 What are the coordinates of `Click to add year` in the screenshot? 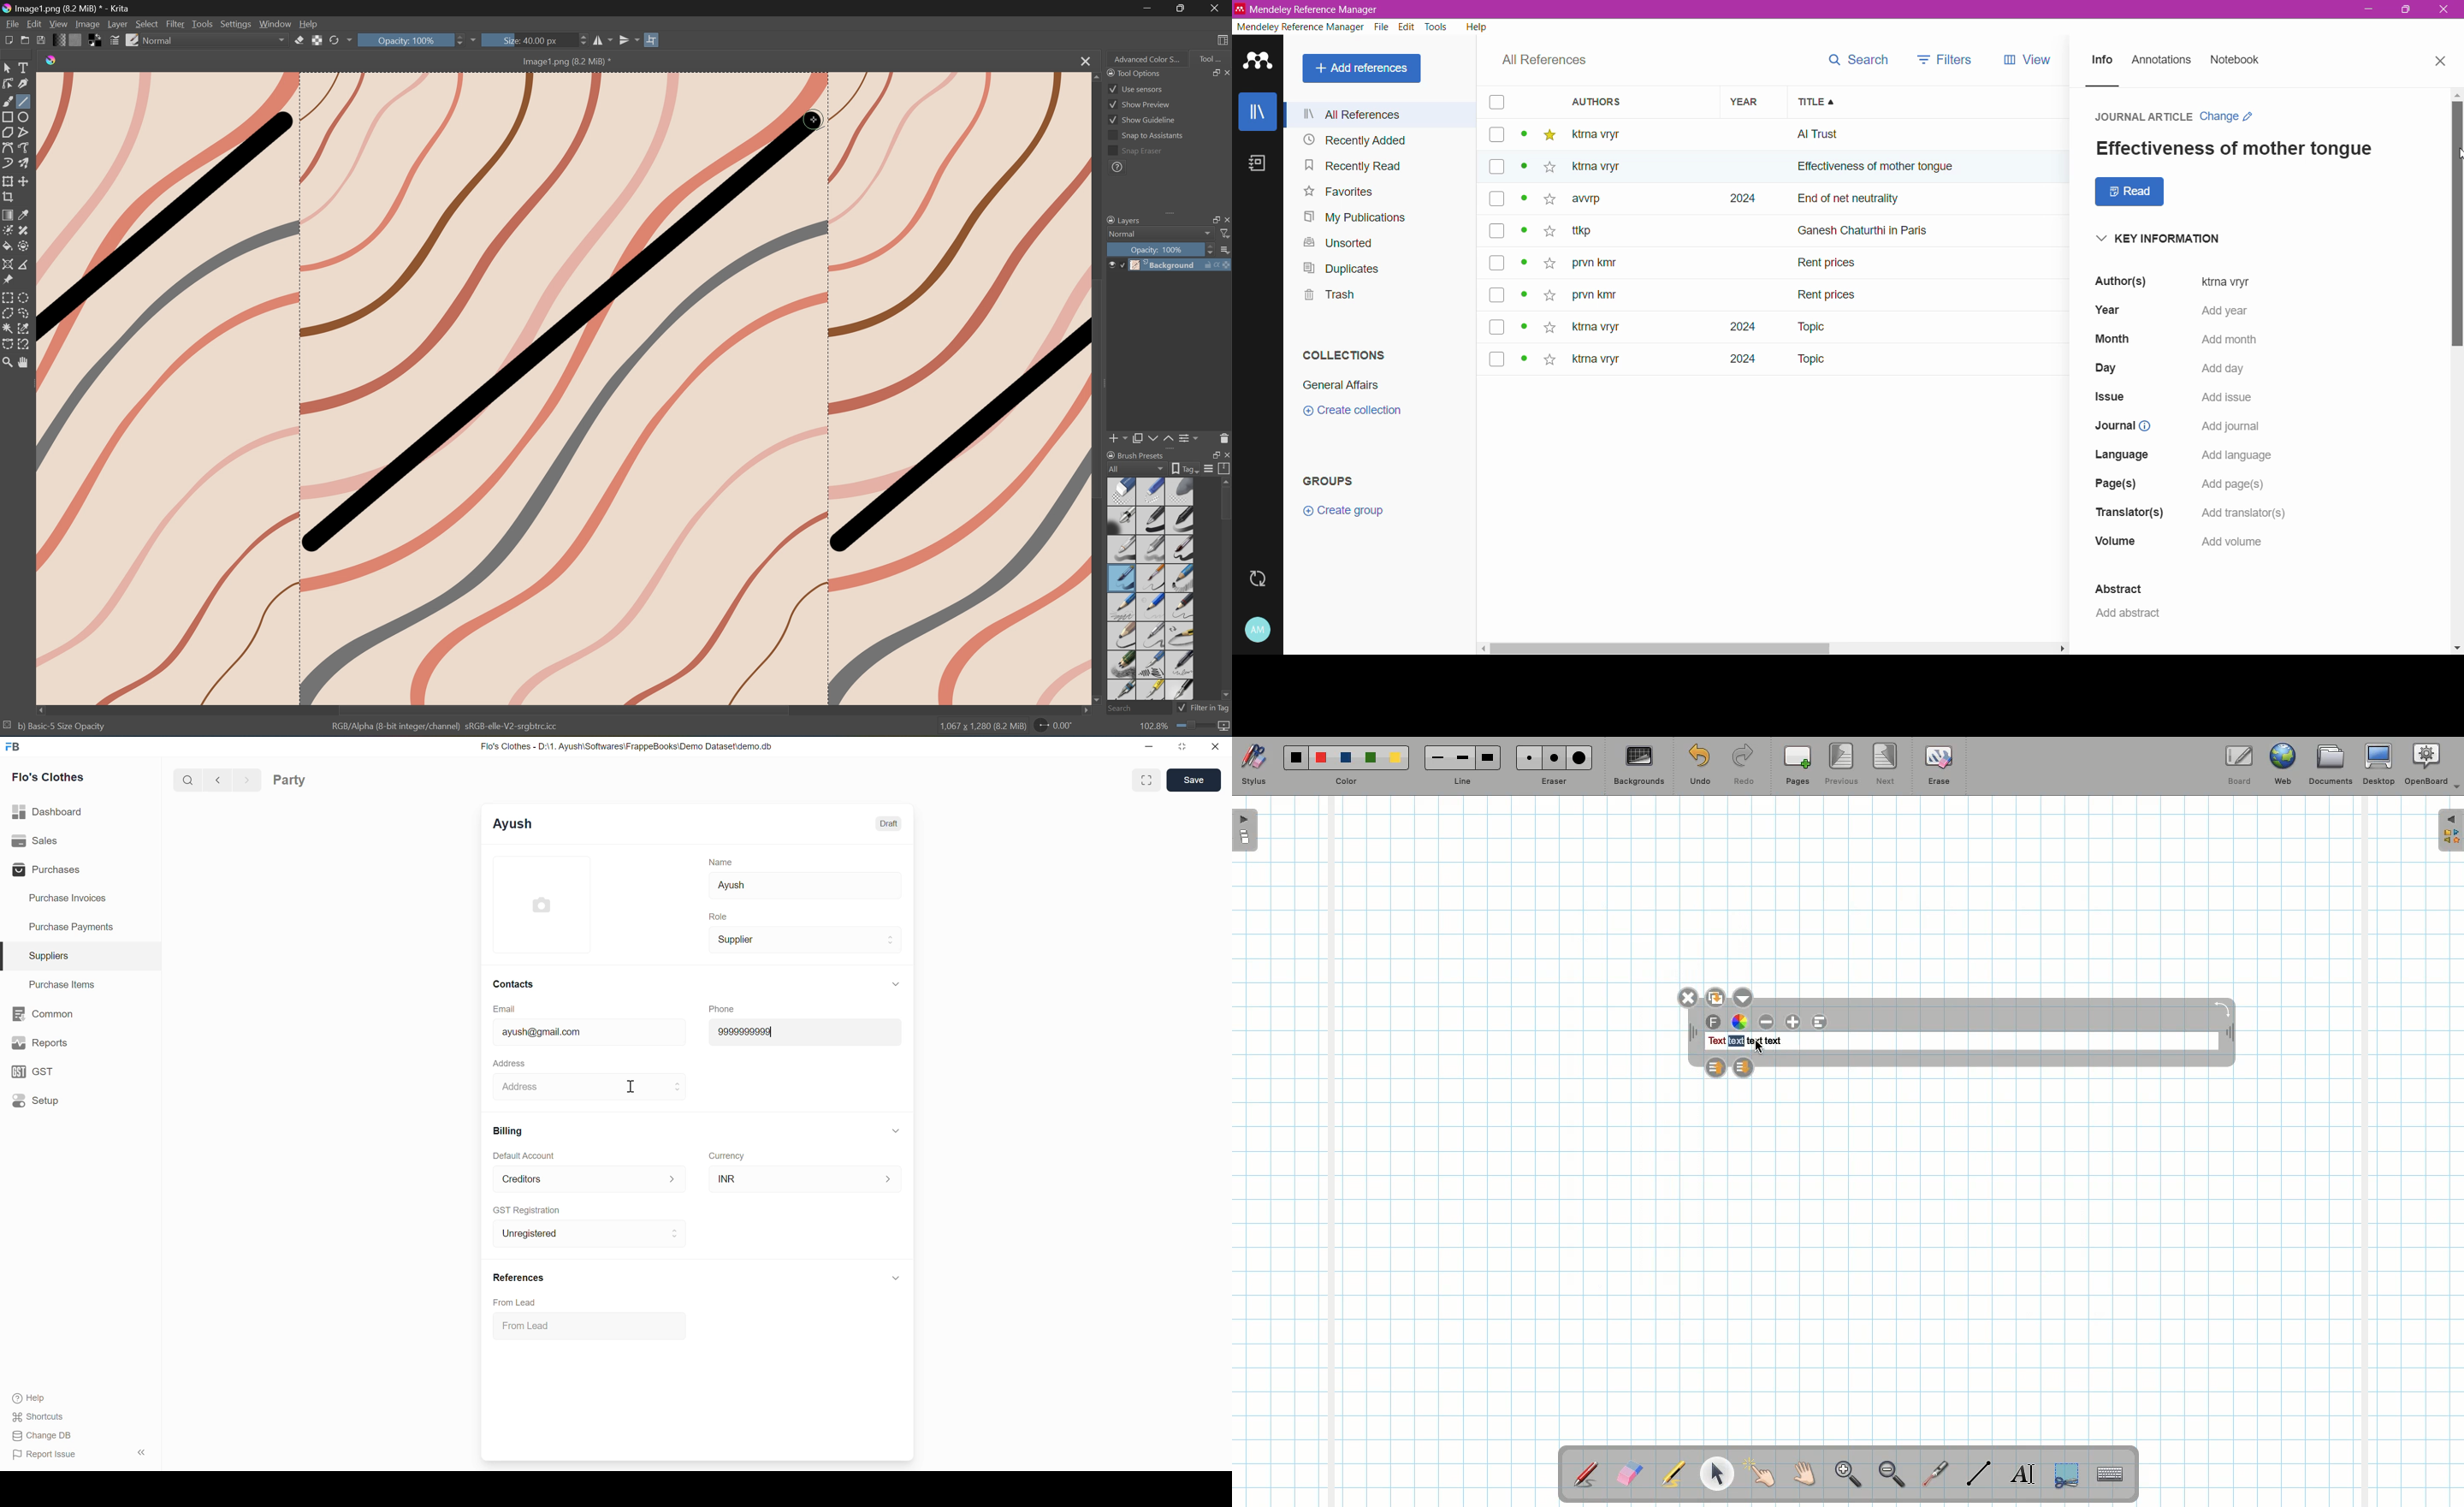 It's located at (2219, 311).